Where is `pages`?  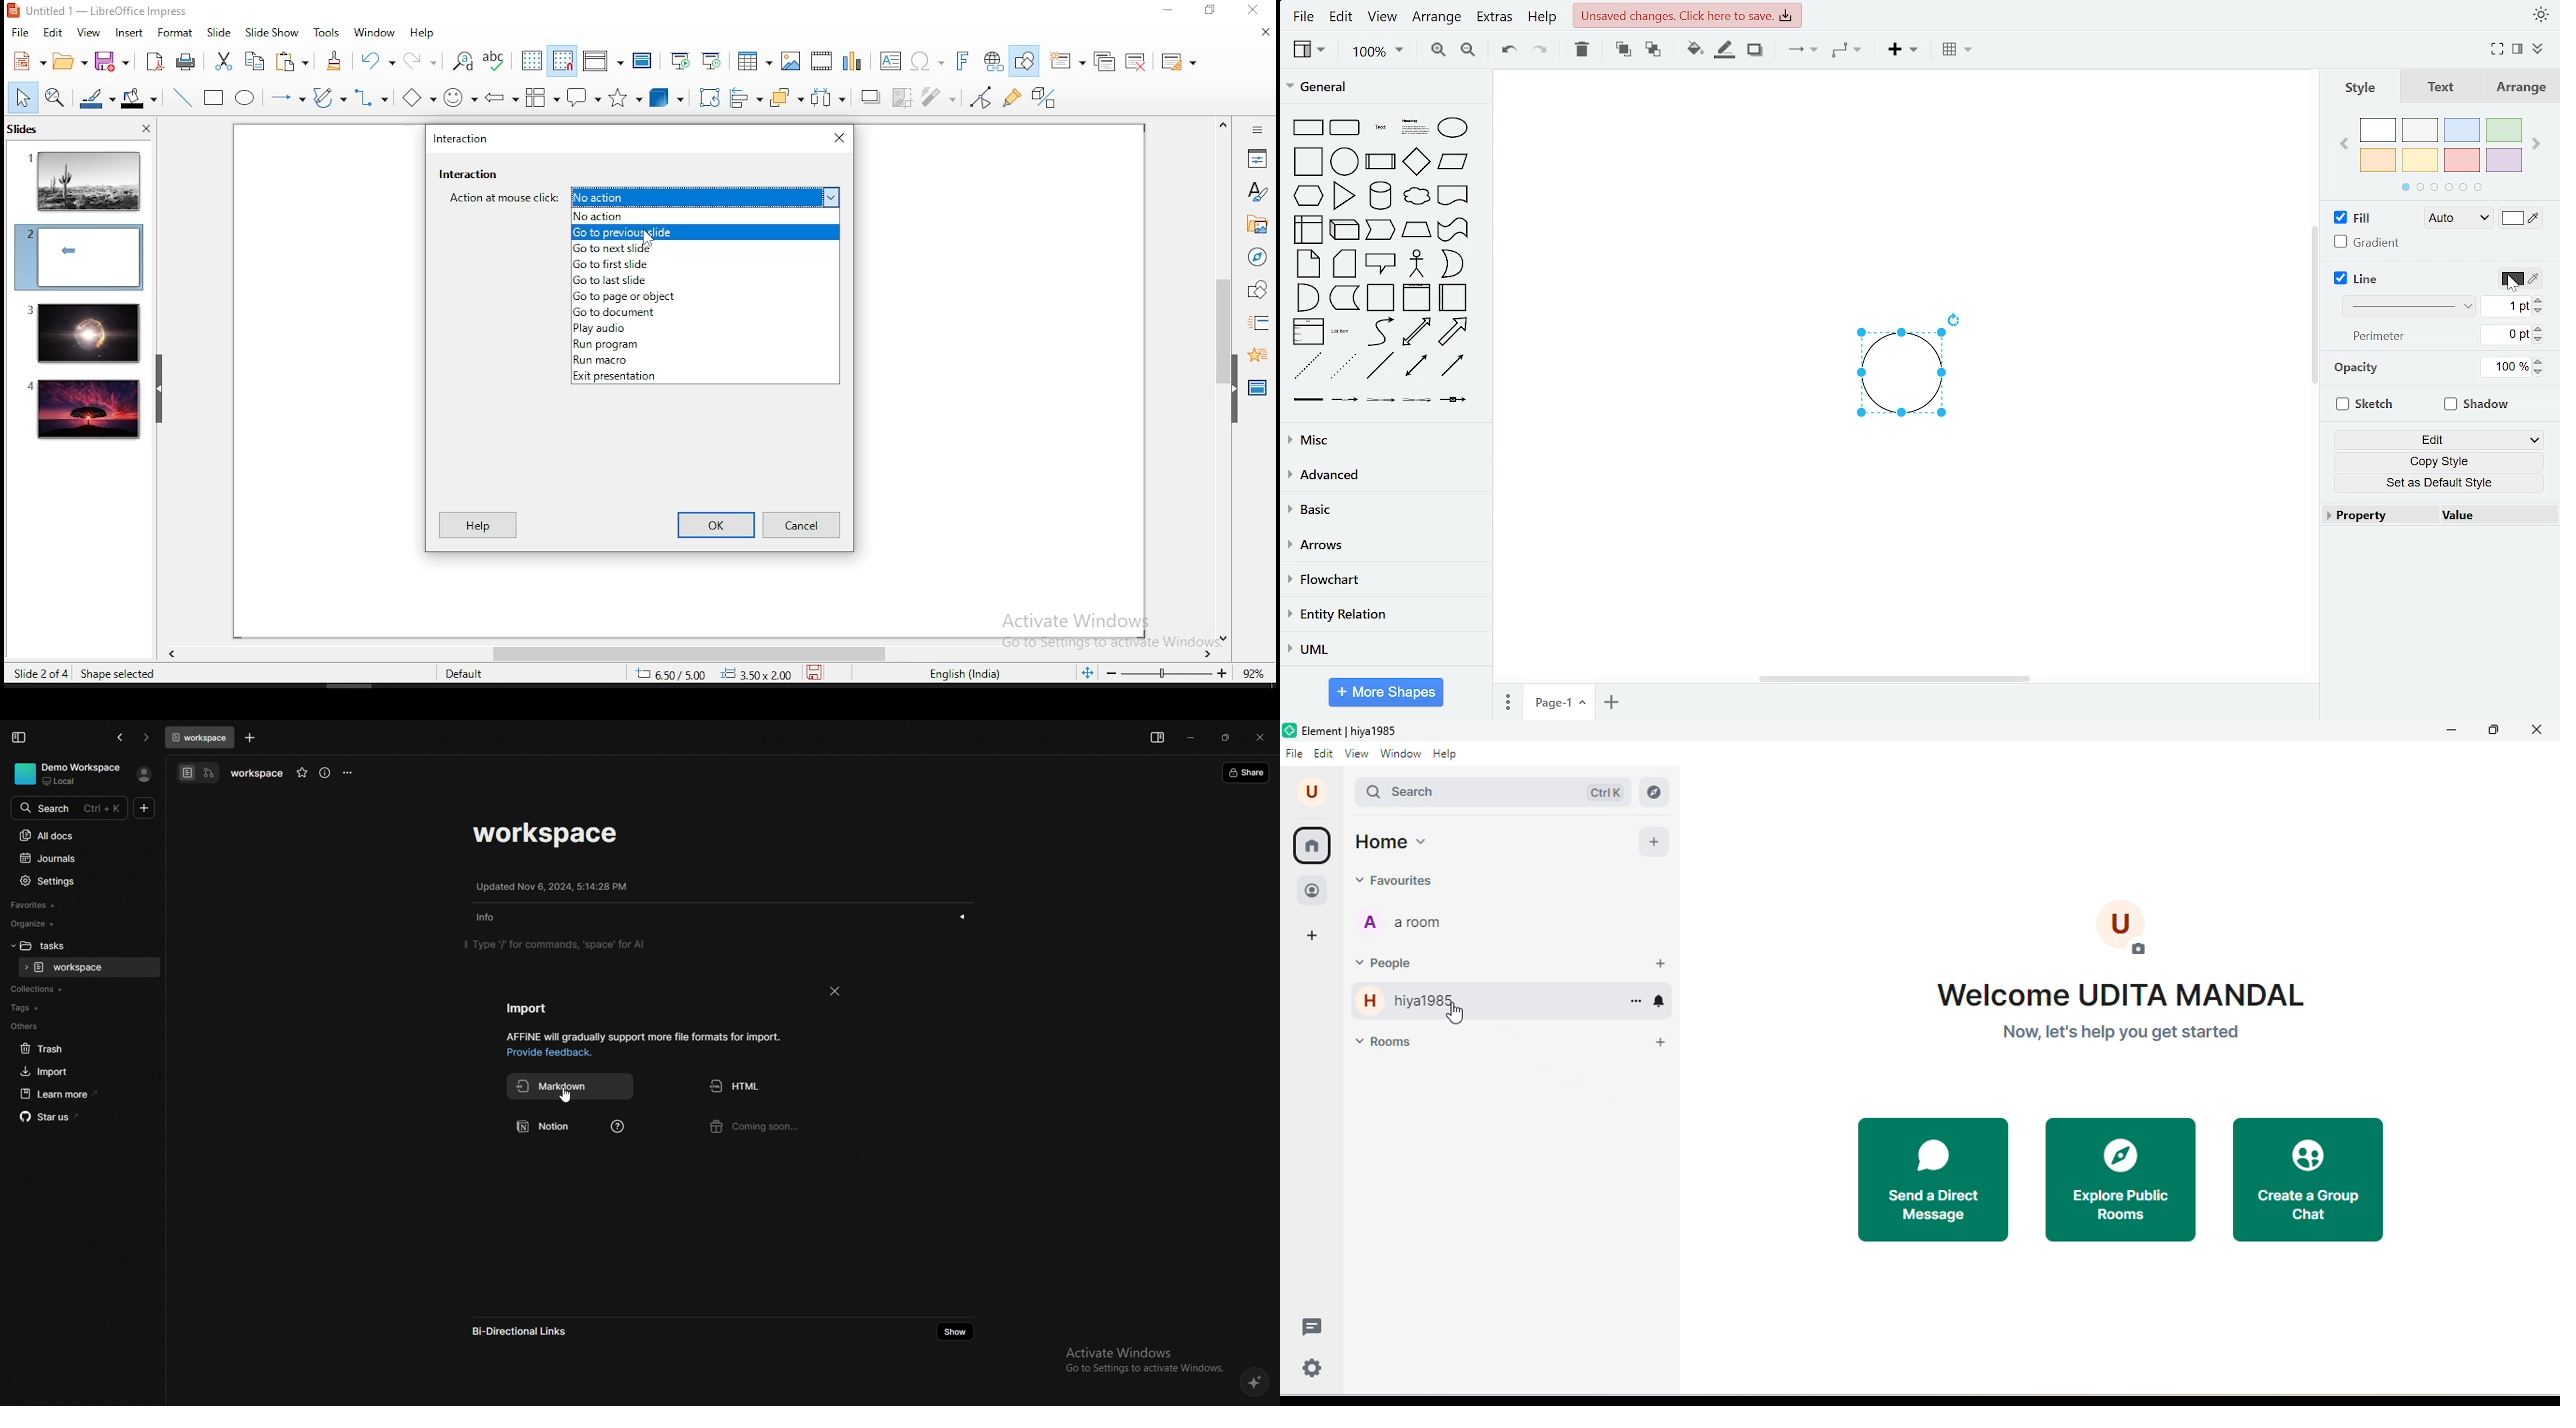
pages is located at coordinates (1509, 701).